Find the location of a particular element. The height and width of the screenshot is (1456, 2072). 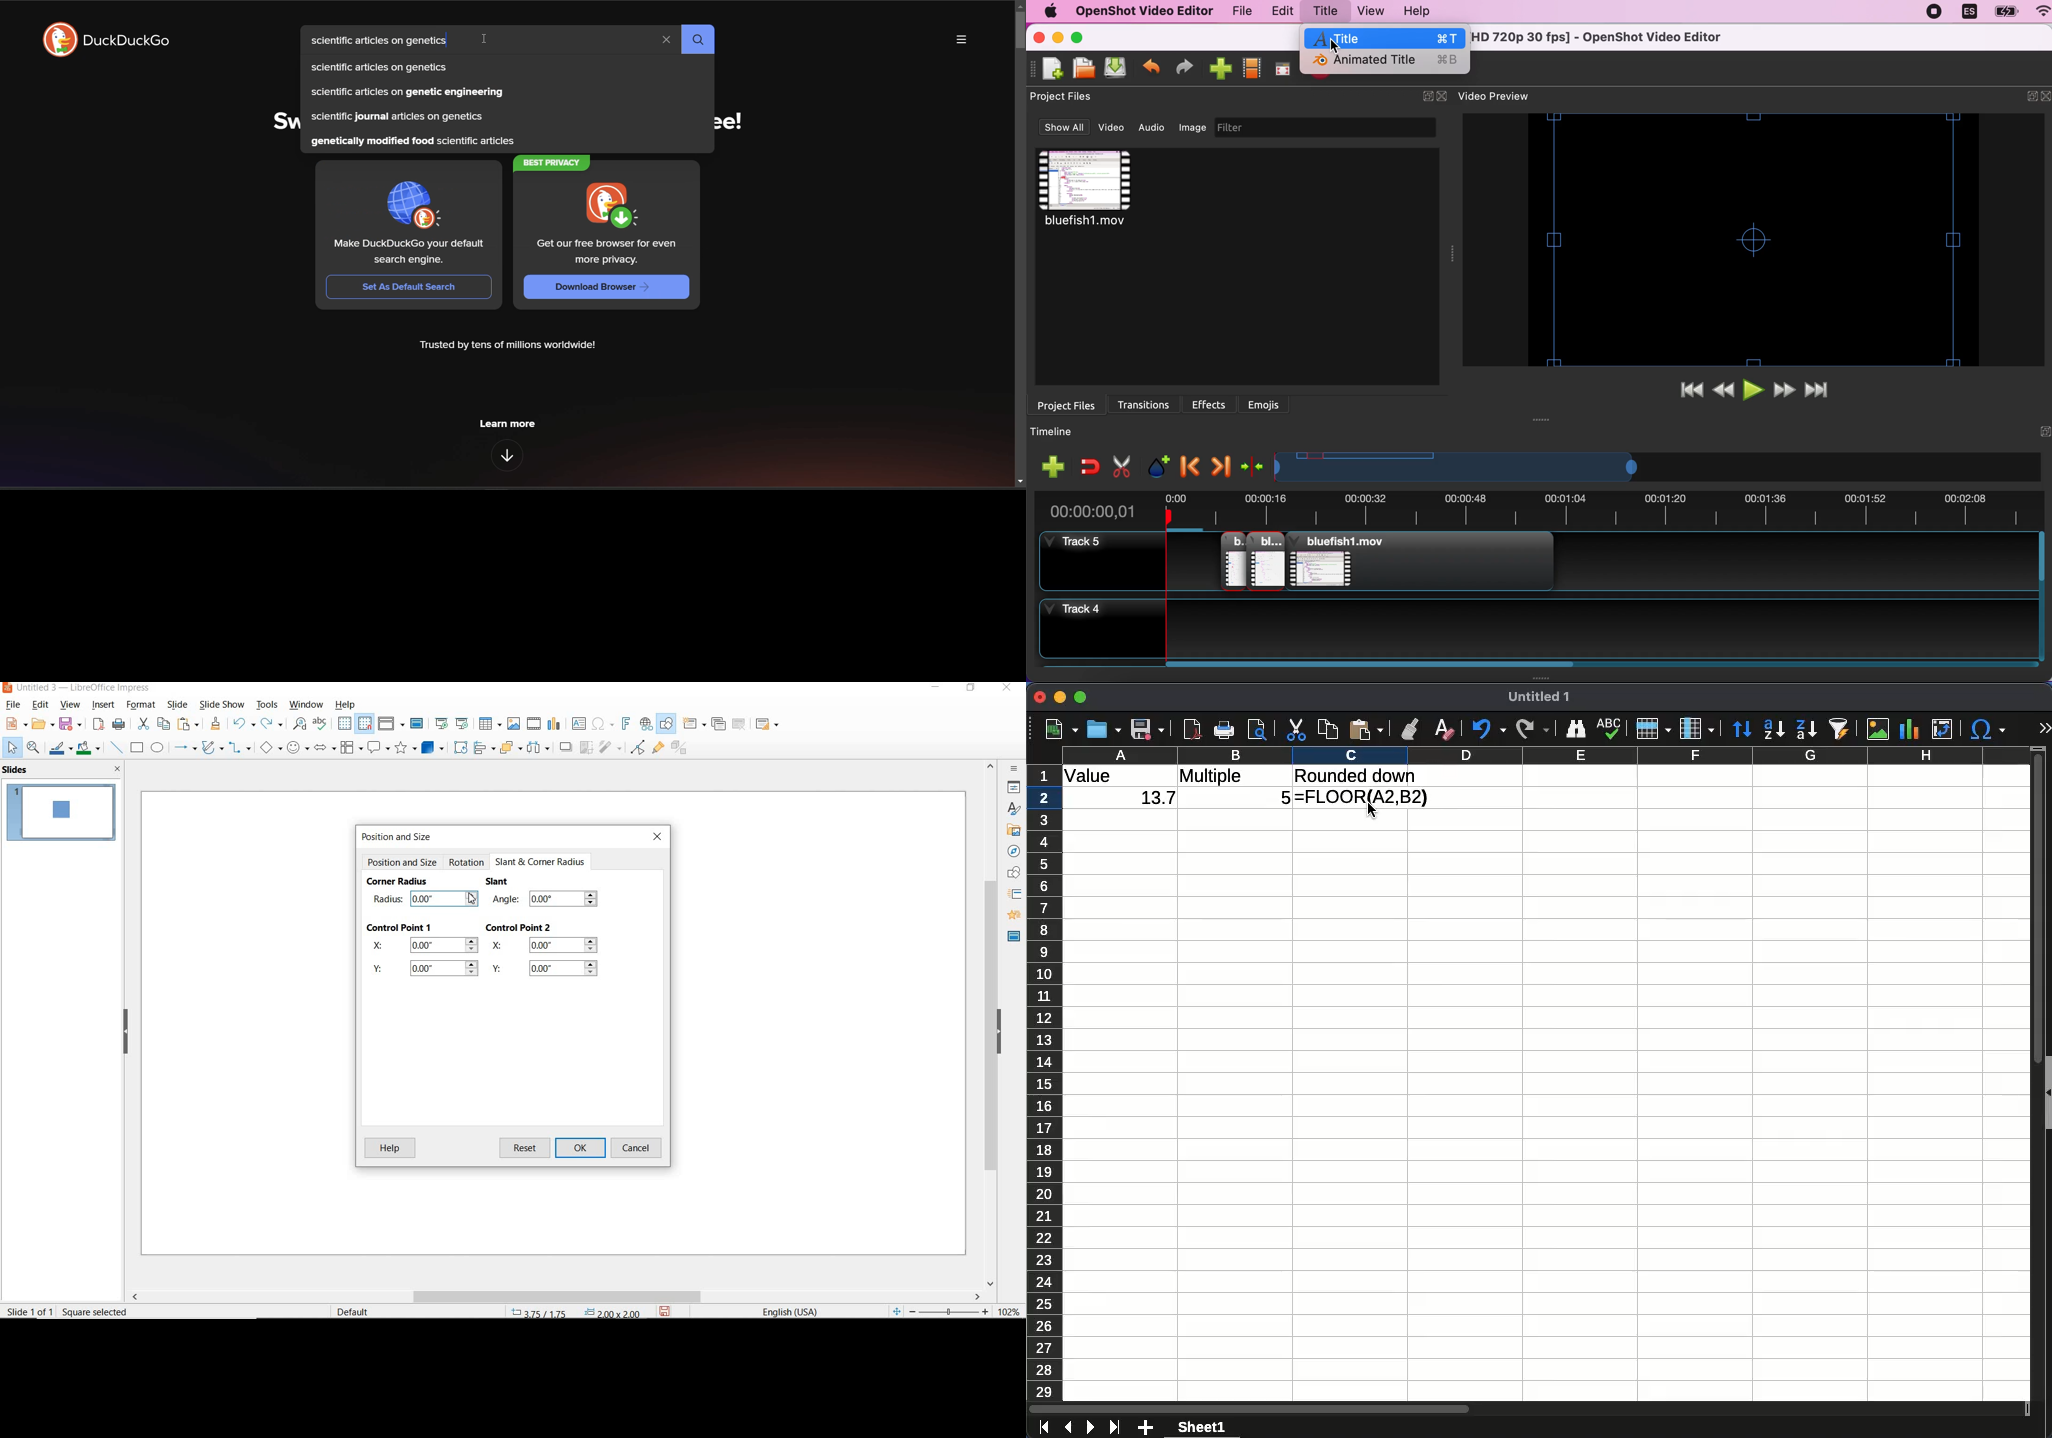

paste is located at coordinates (187, 725).